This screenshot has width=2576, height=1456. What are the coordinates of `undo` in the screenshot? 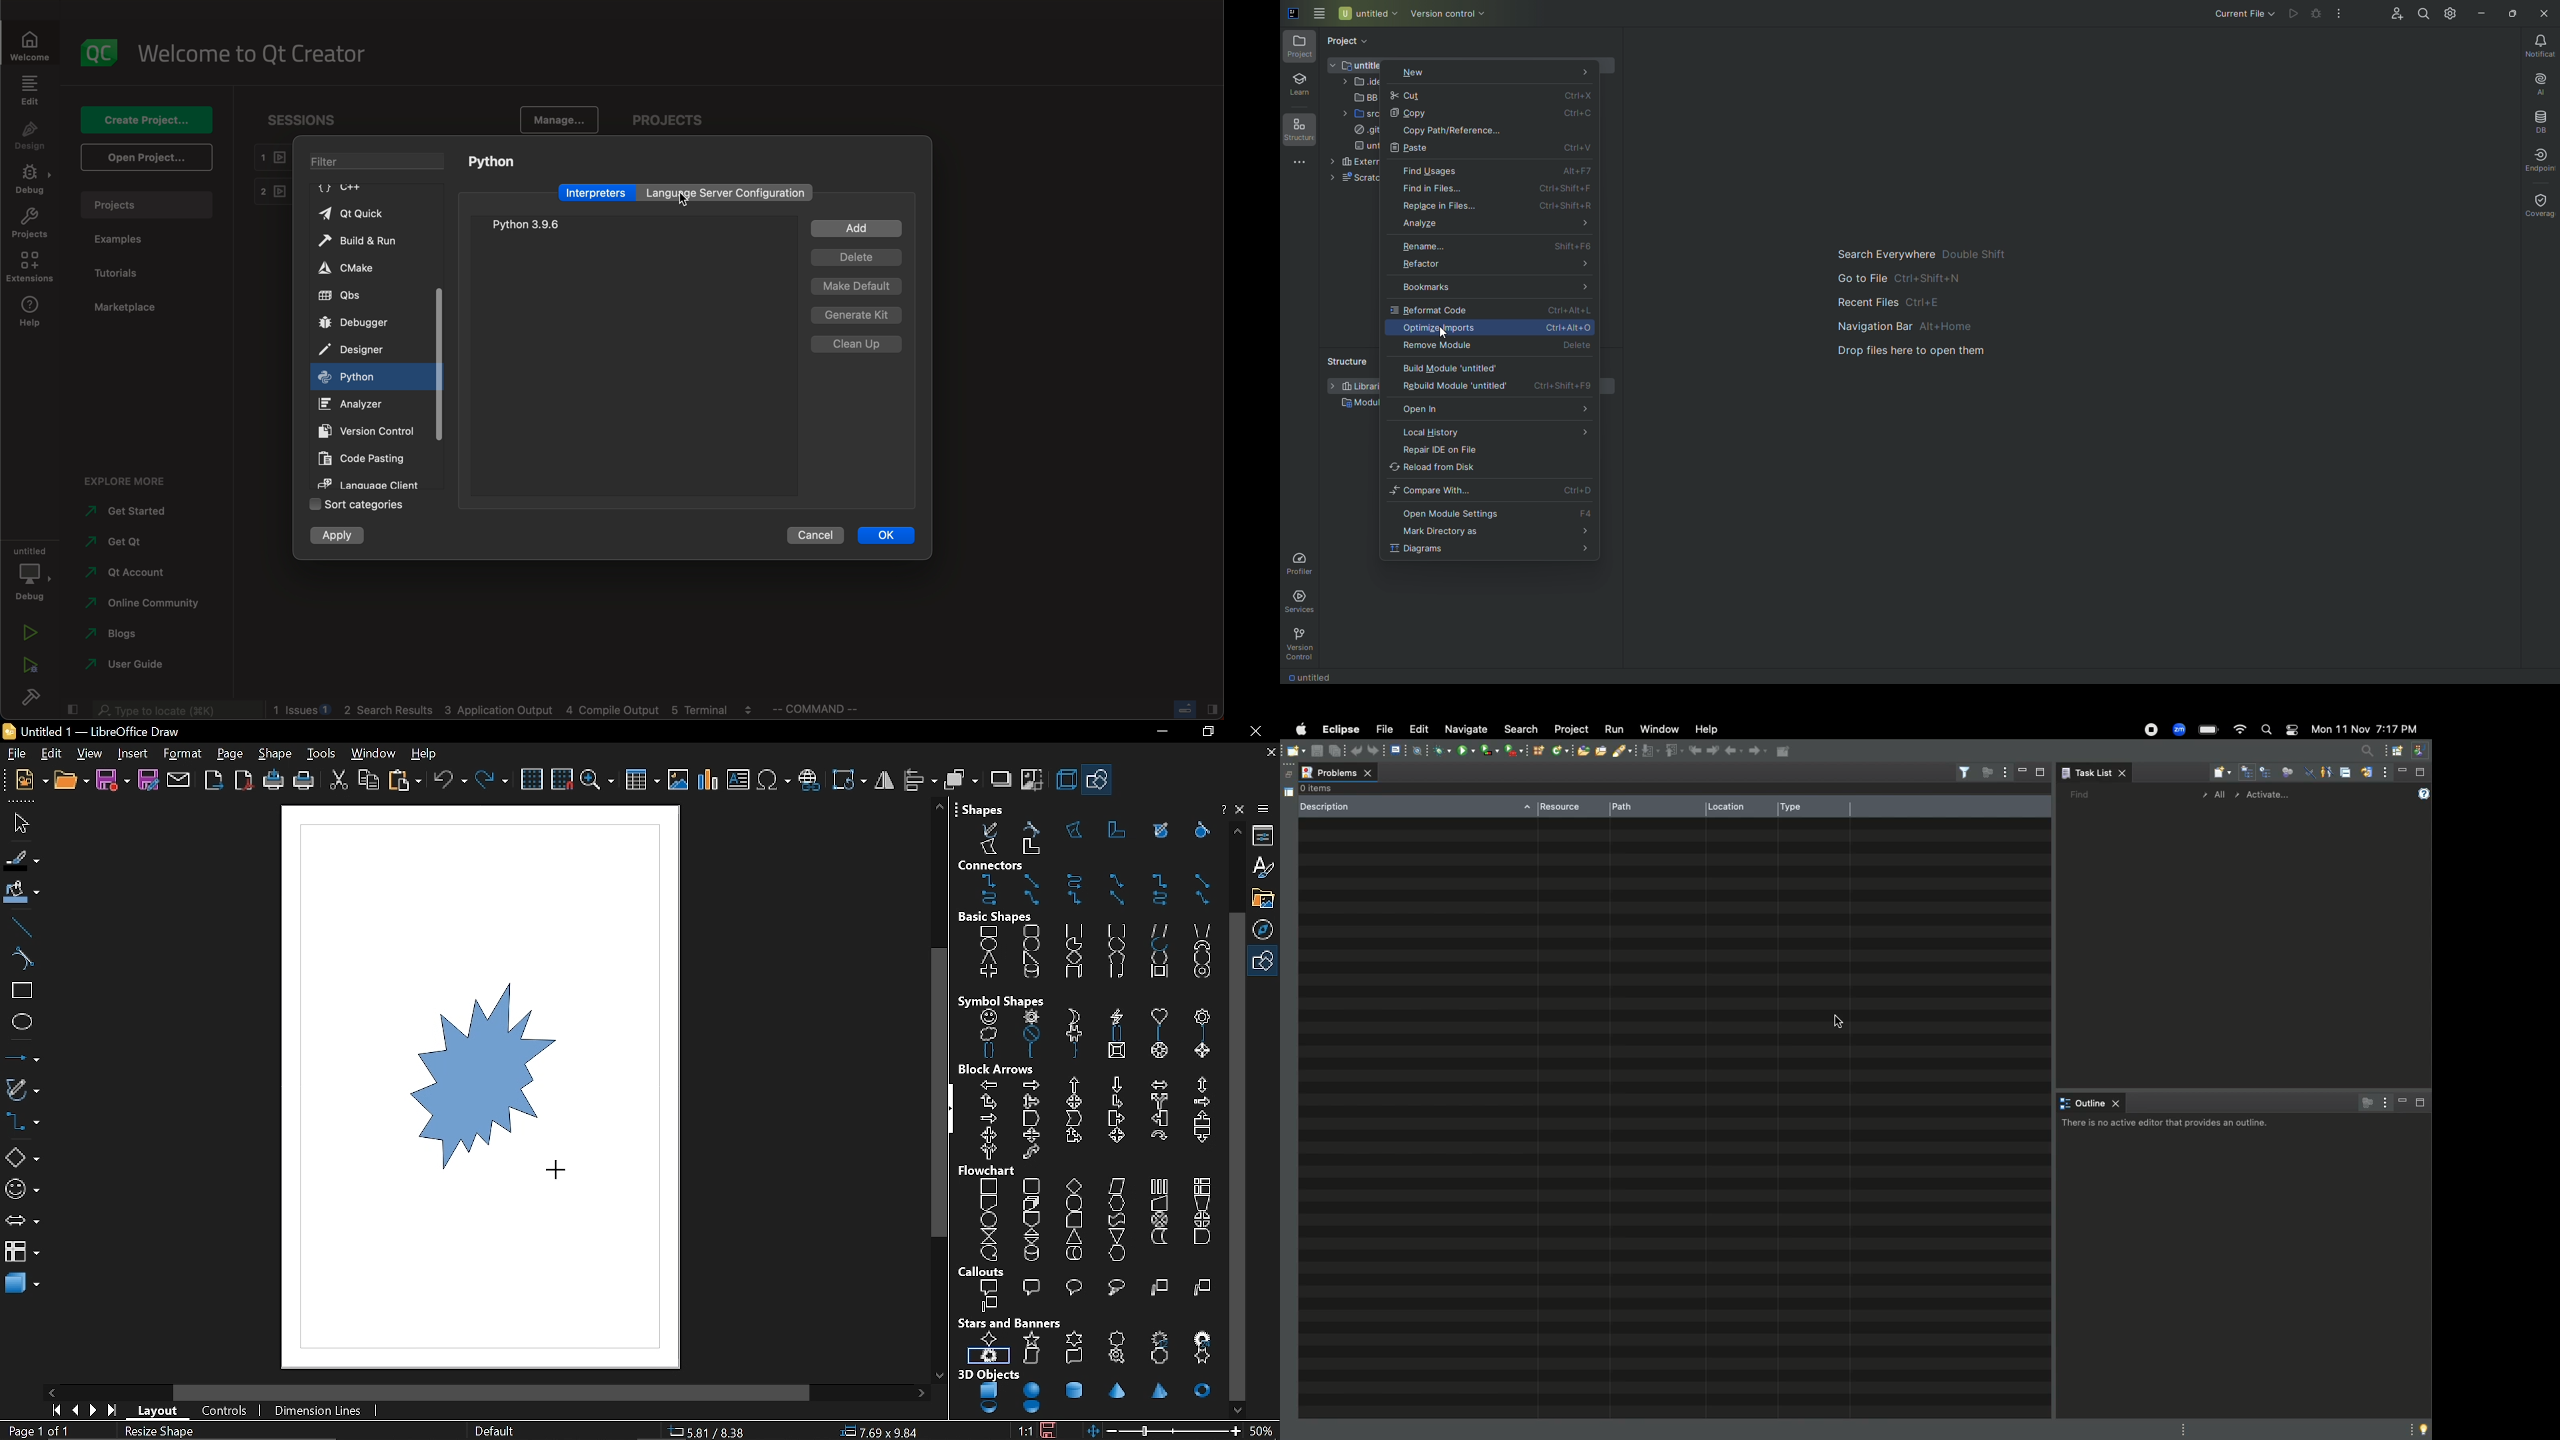 It's located at (450, 781).